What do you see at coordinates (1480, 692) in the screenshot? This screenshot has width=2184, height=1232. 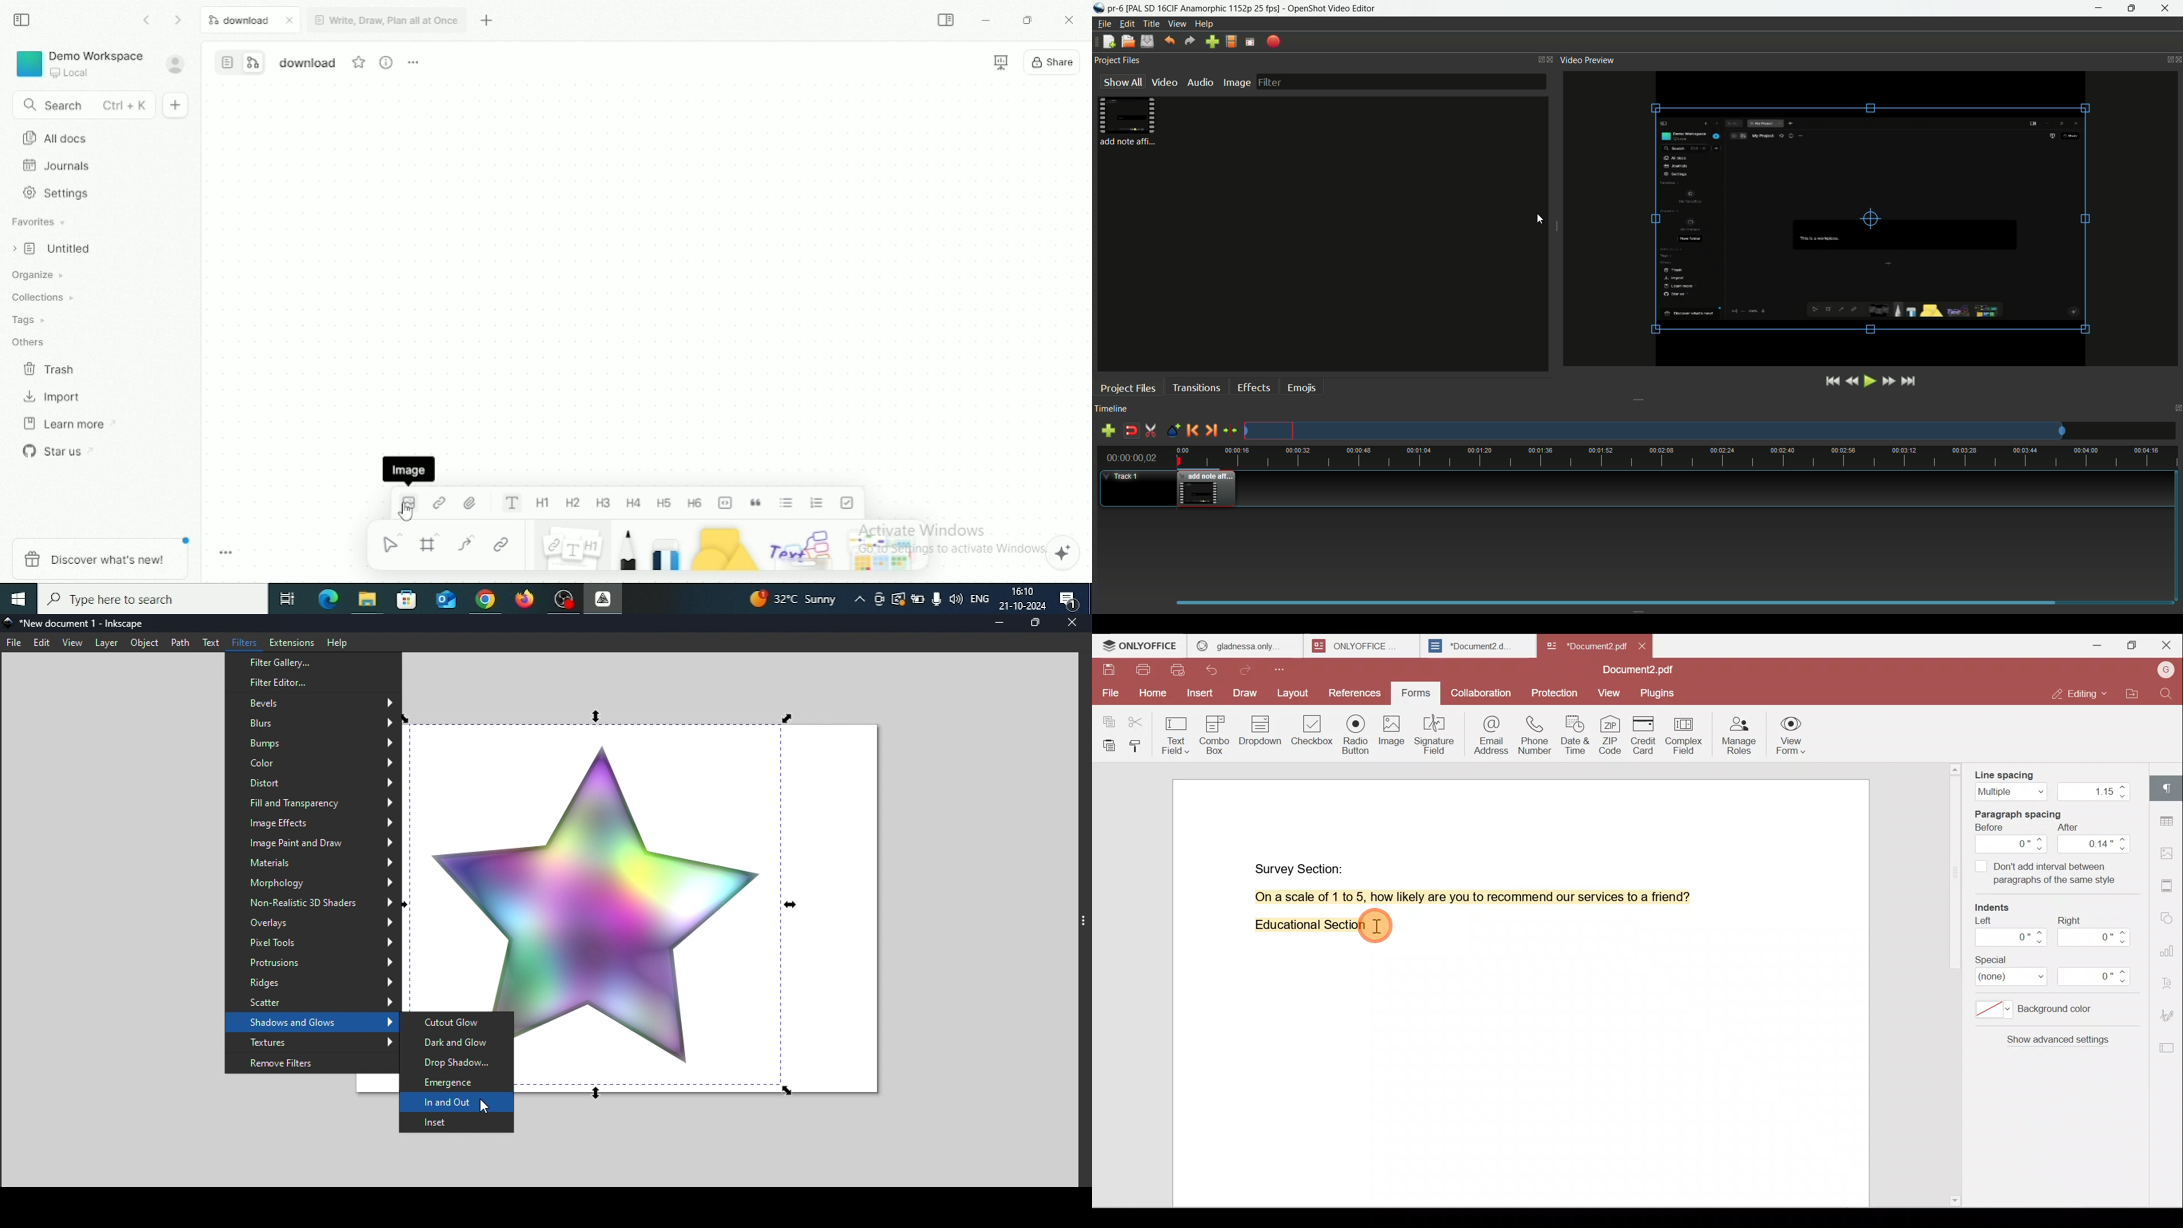 I see `Collaboration` at bounding box center [1480, 692].